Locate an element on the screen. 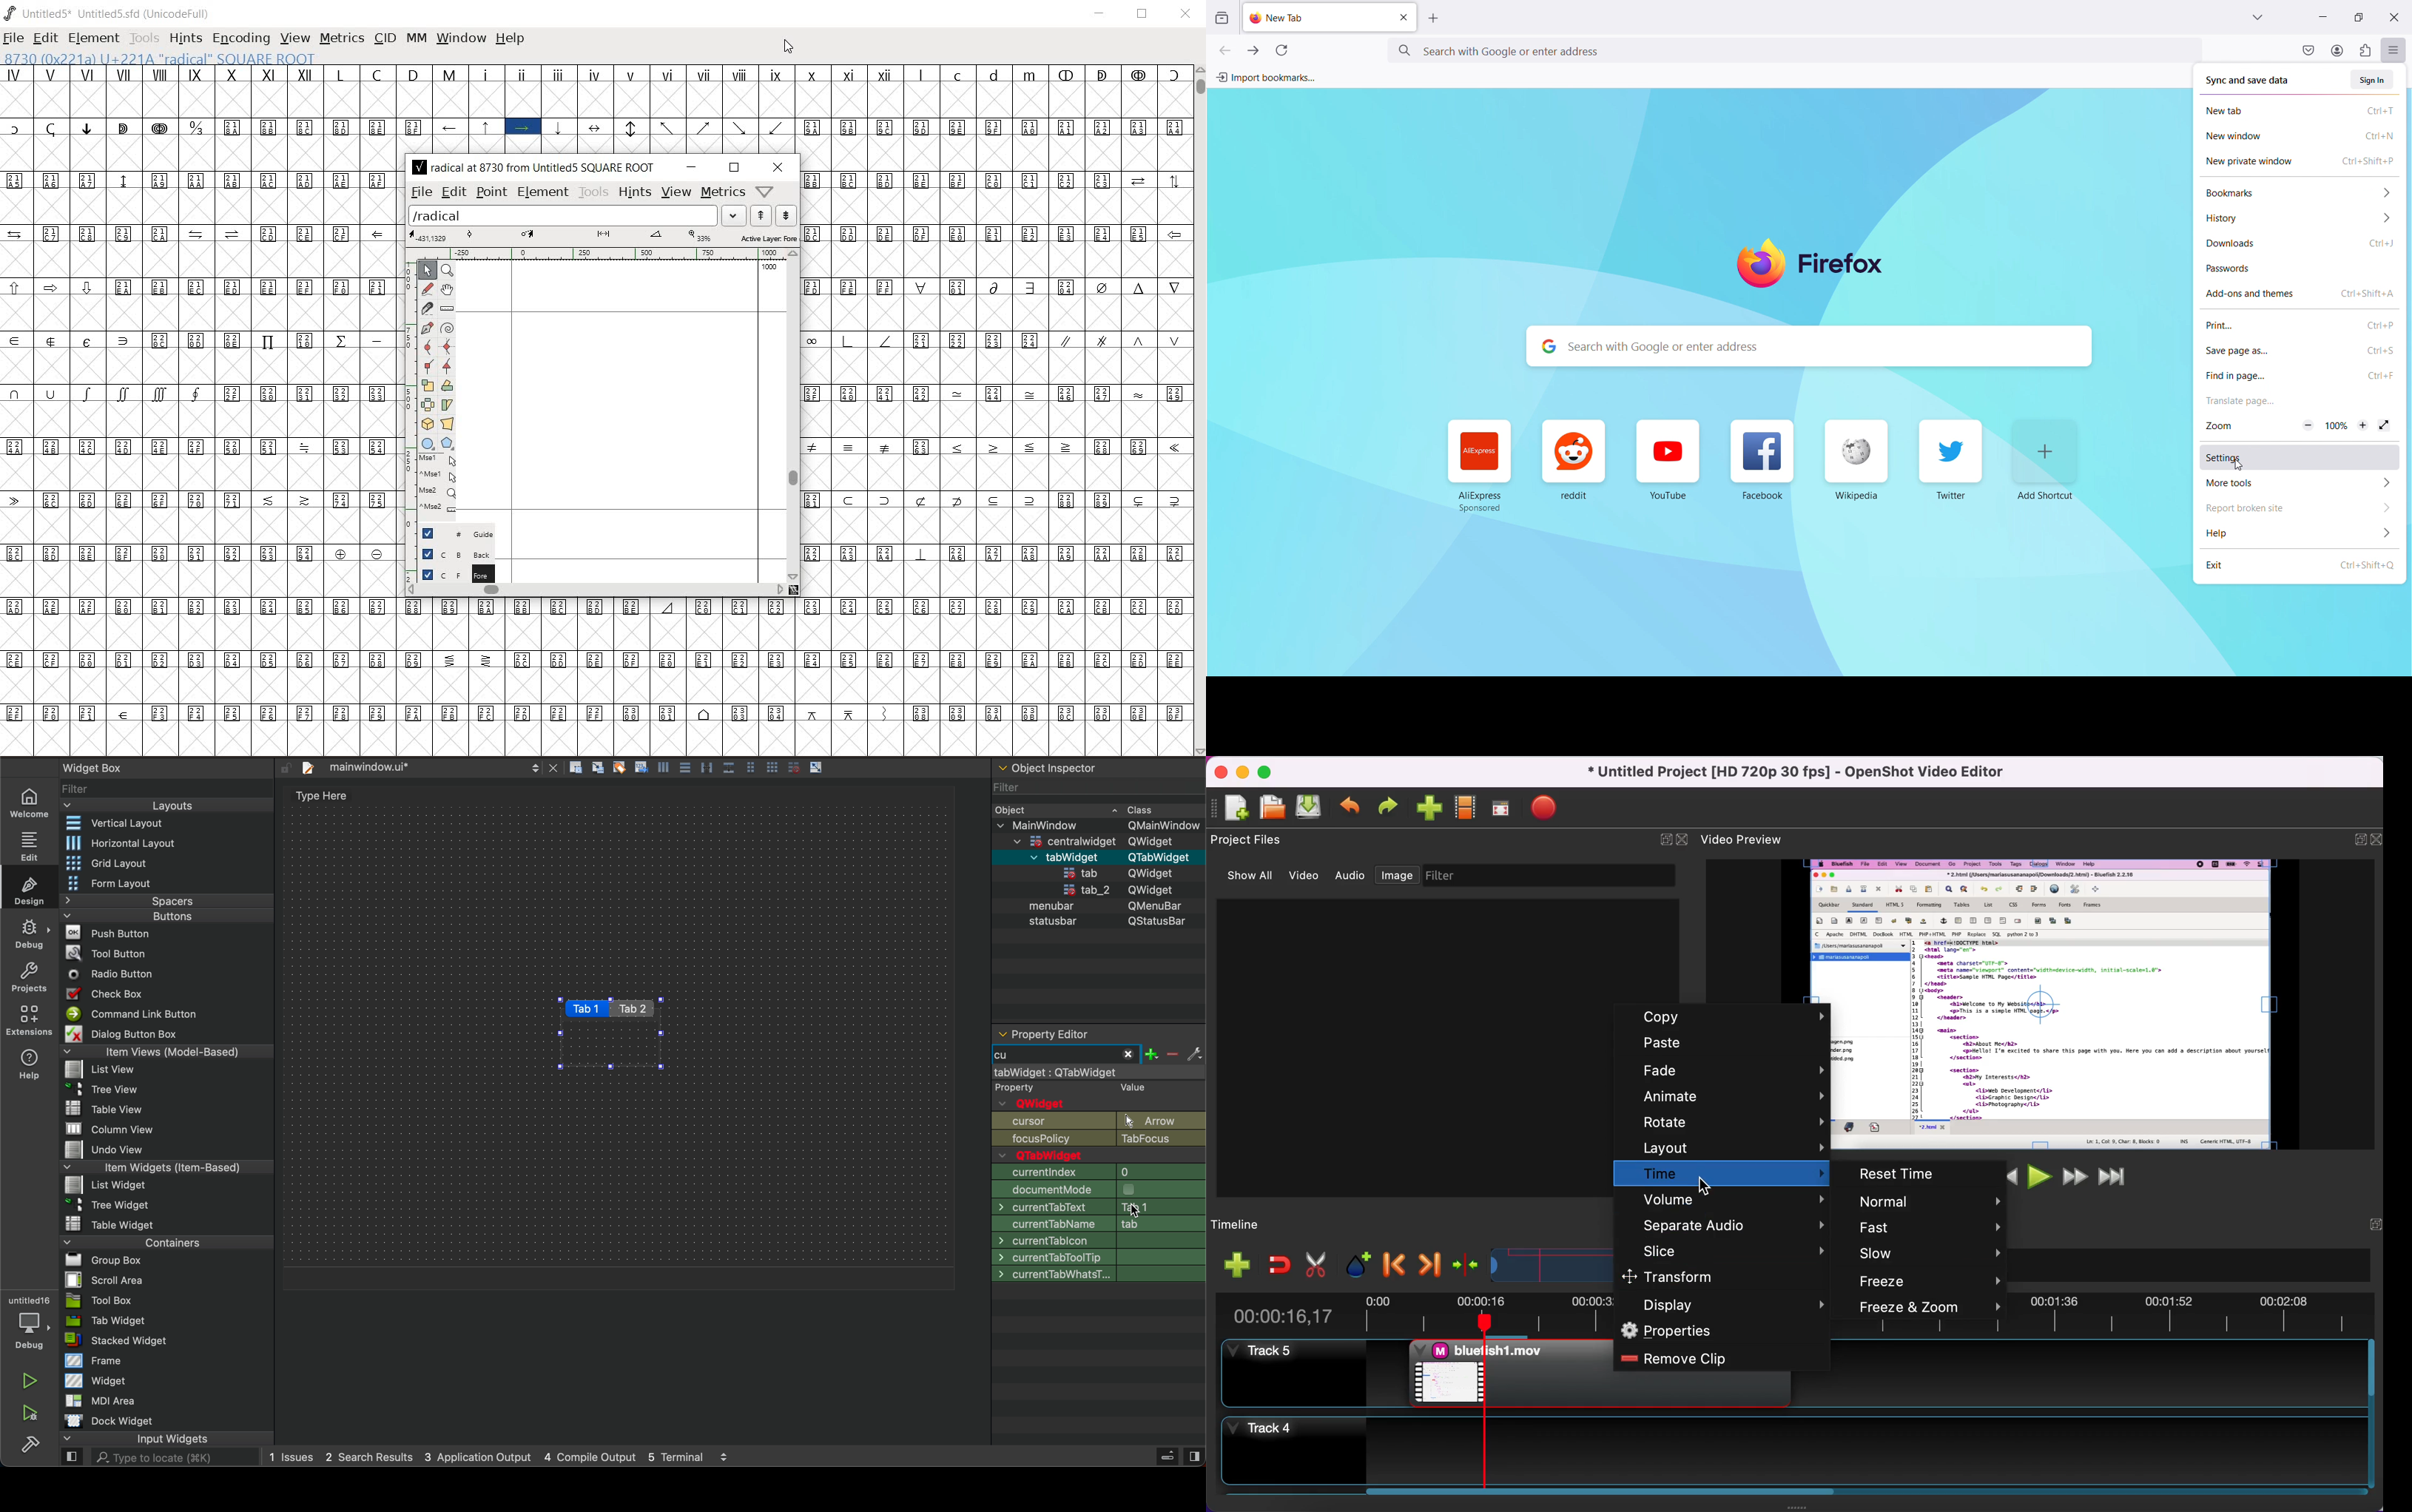   is located at coordinates (1101, 1430).